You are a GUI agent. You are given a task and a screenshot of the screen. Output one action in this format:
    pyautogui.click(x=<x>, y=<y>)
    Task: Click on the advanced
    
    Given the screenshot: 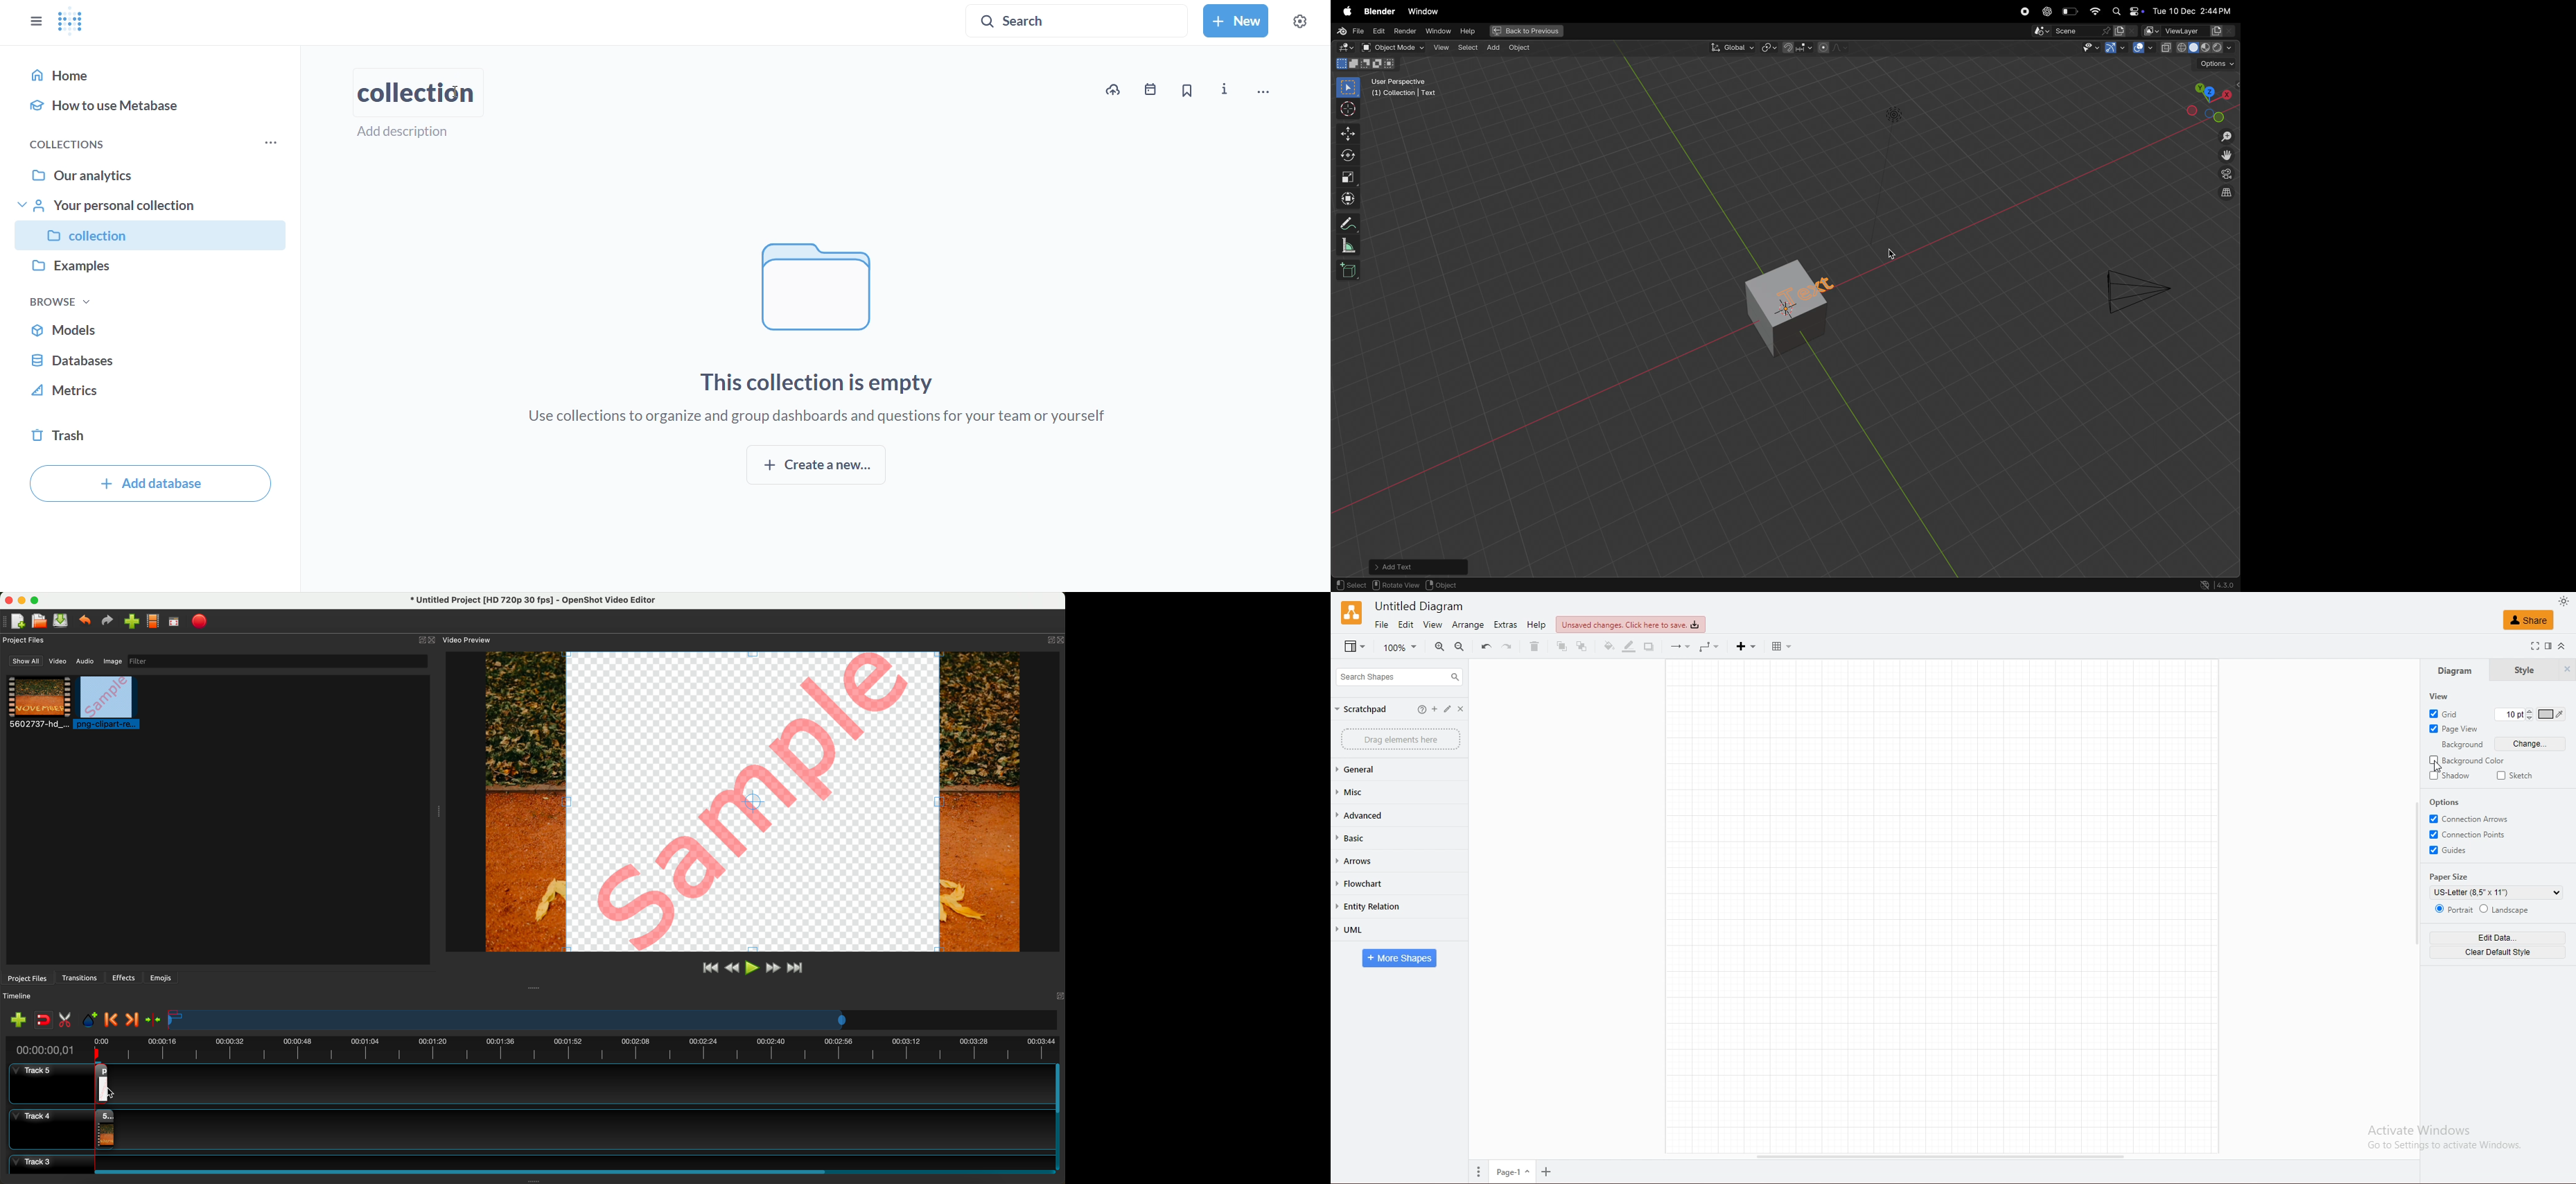 What is the action you would take?
    pyautogui.click(x=1386, y=815)
    